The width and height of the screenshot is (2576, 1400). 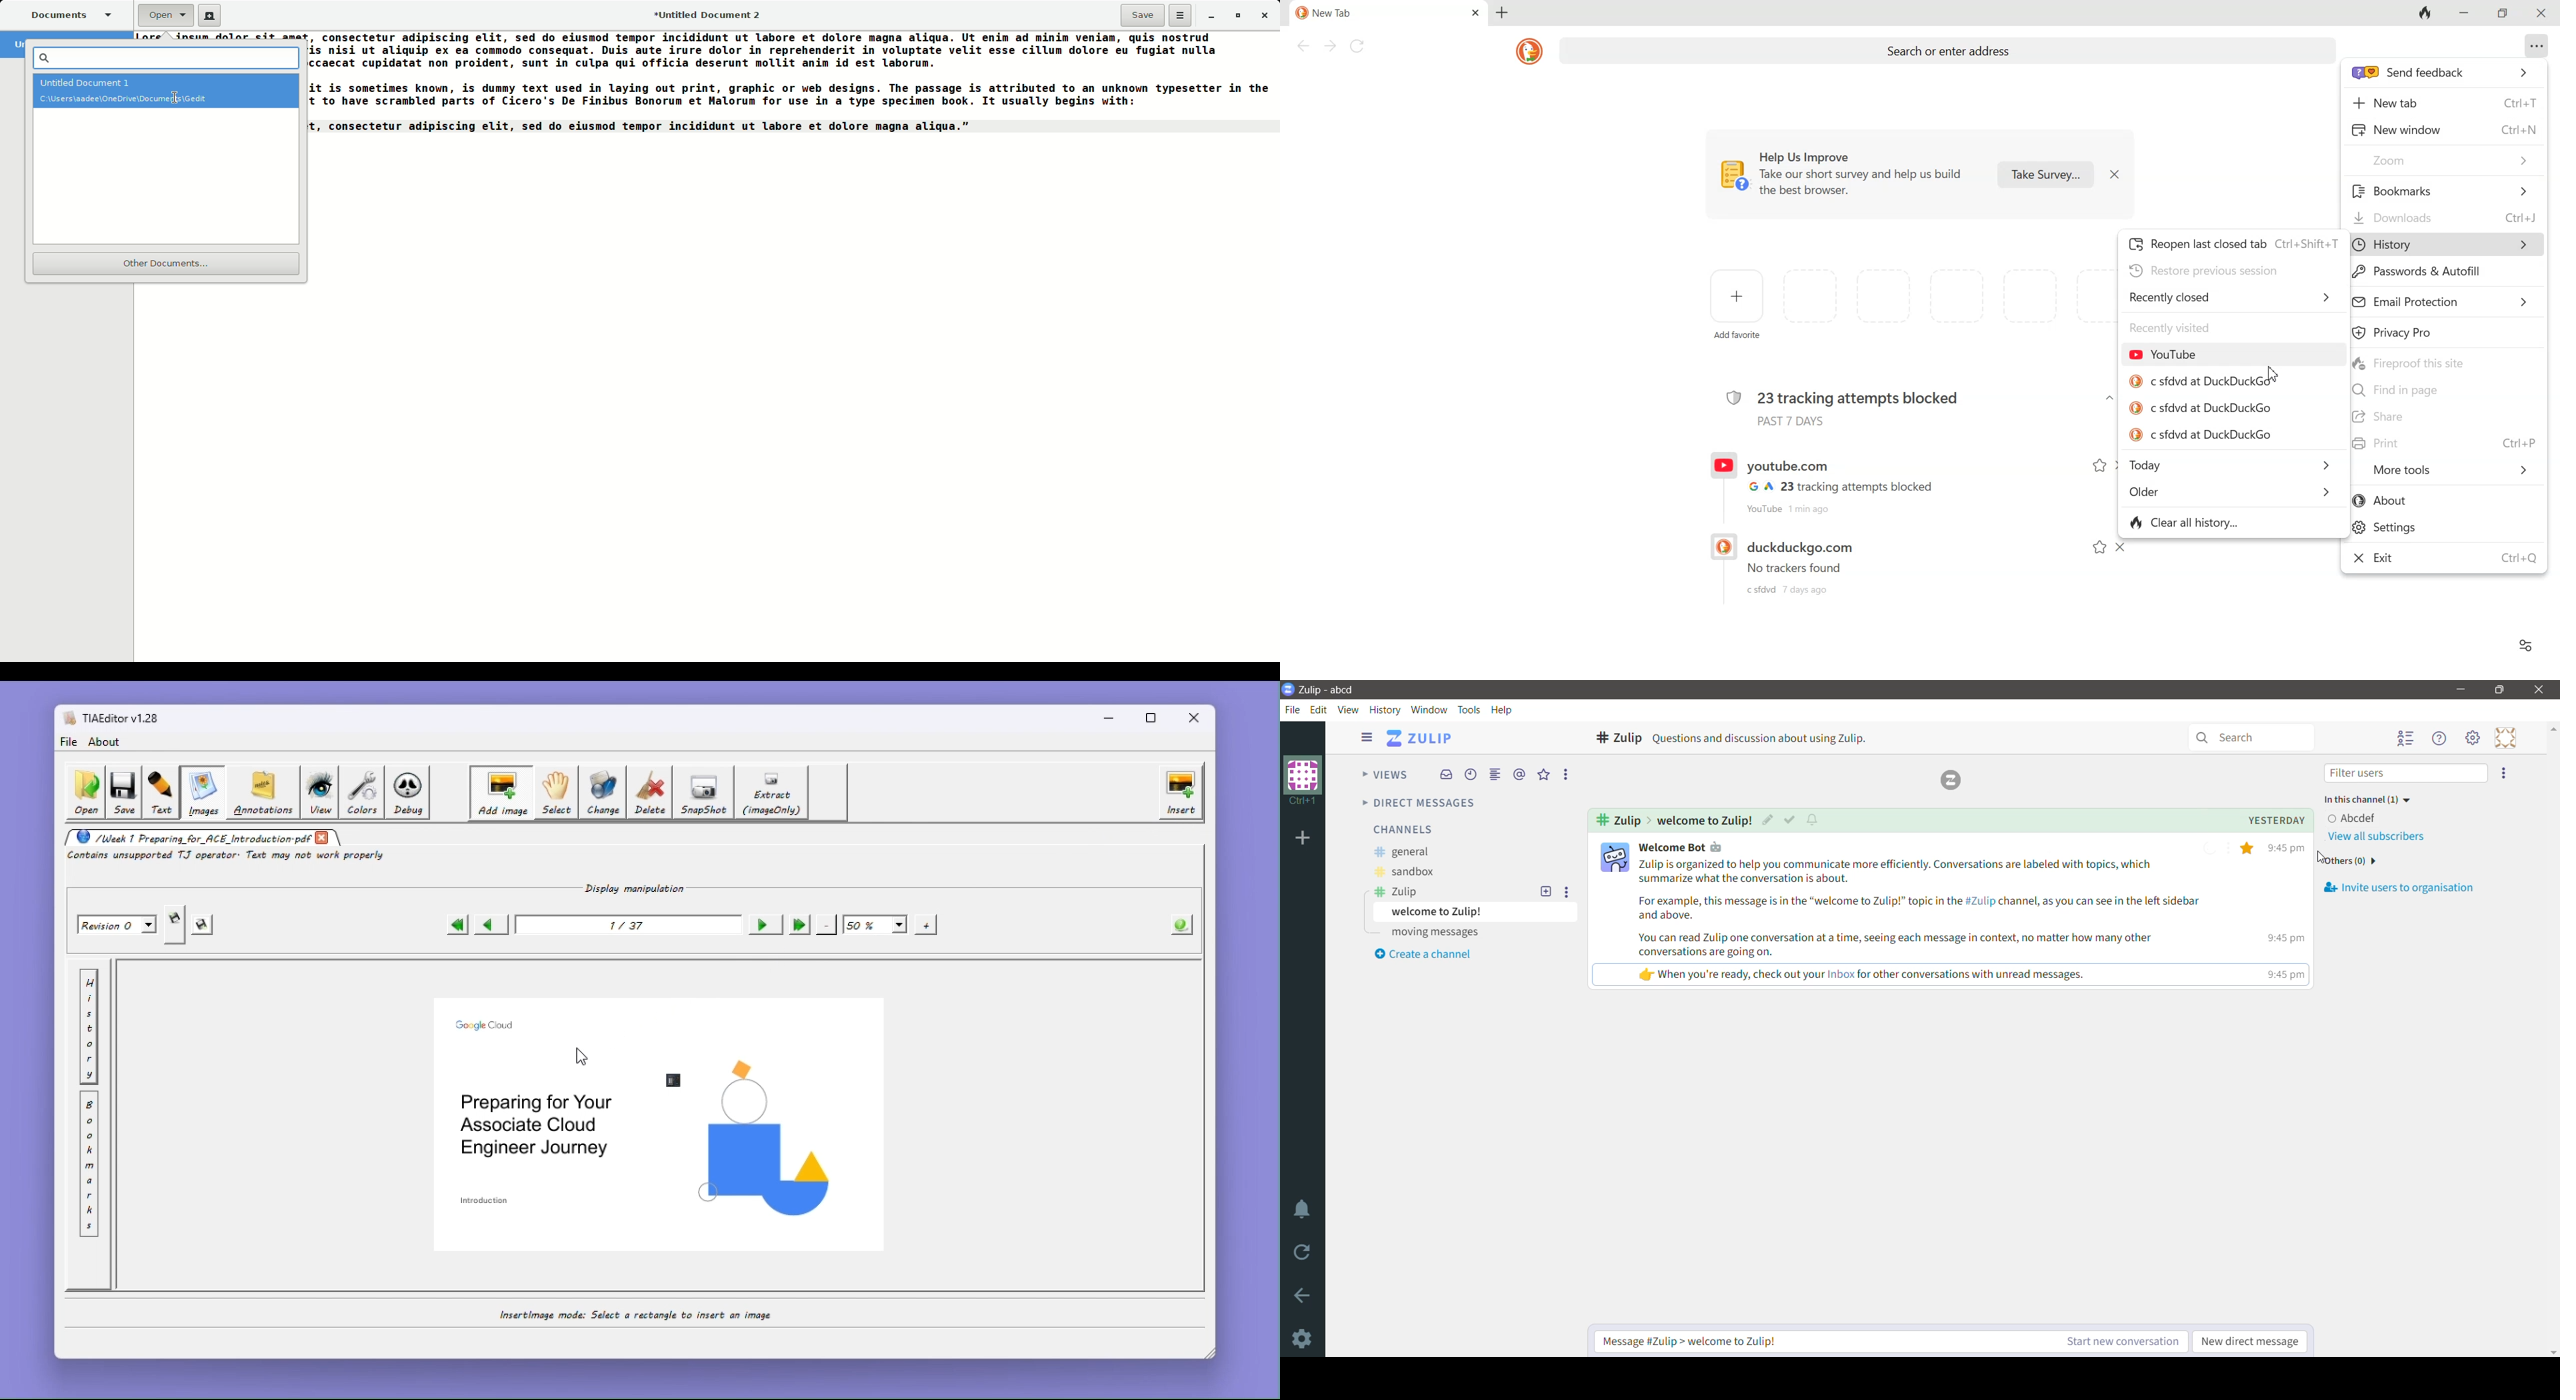 What do you see at coordinates (65, 13) in the screenshot?
I see `Documents` at bounding box center [65, 13].